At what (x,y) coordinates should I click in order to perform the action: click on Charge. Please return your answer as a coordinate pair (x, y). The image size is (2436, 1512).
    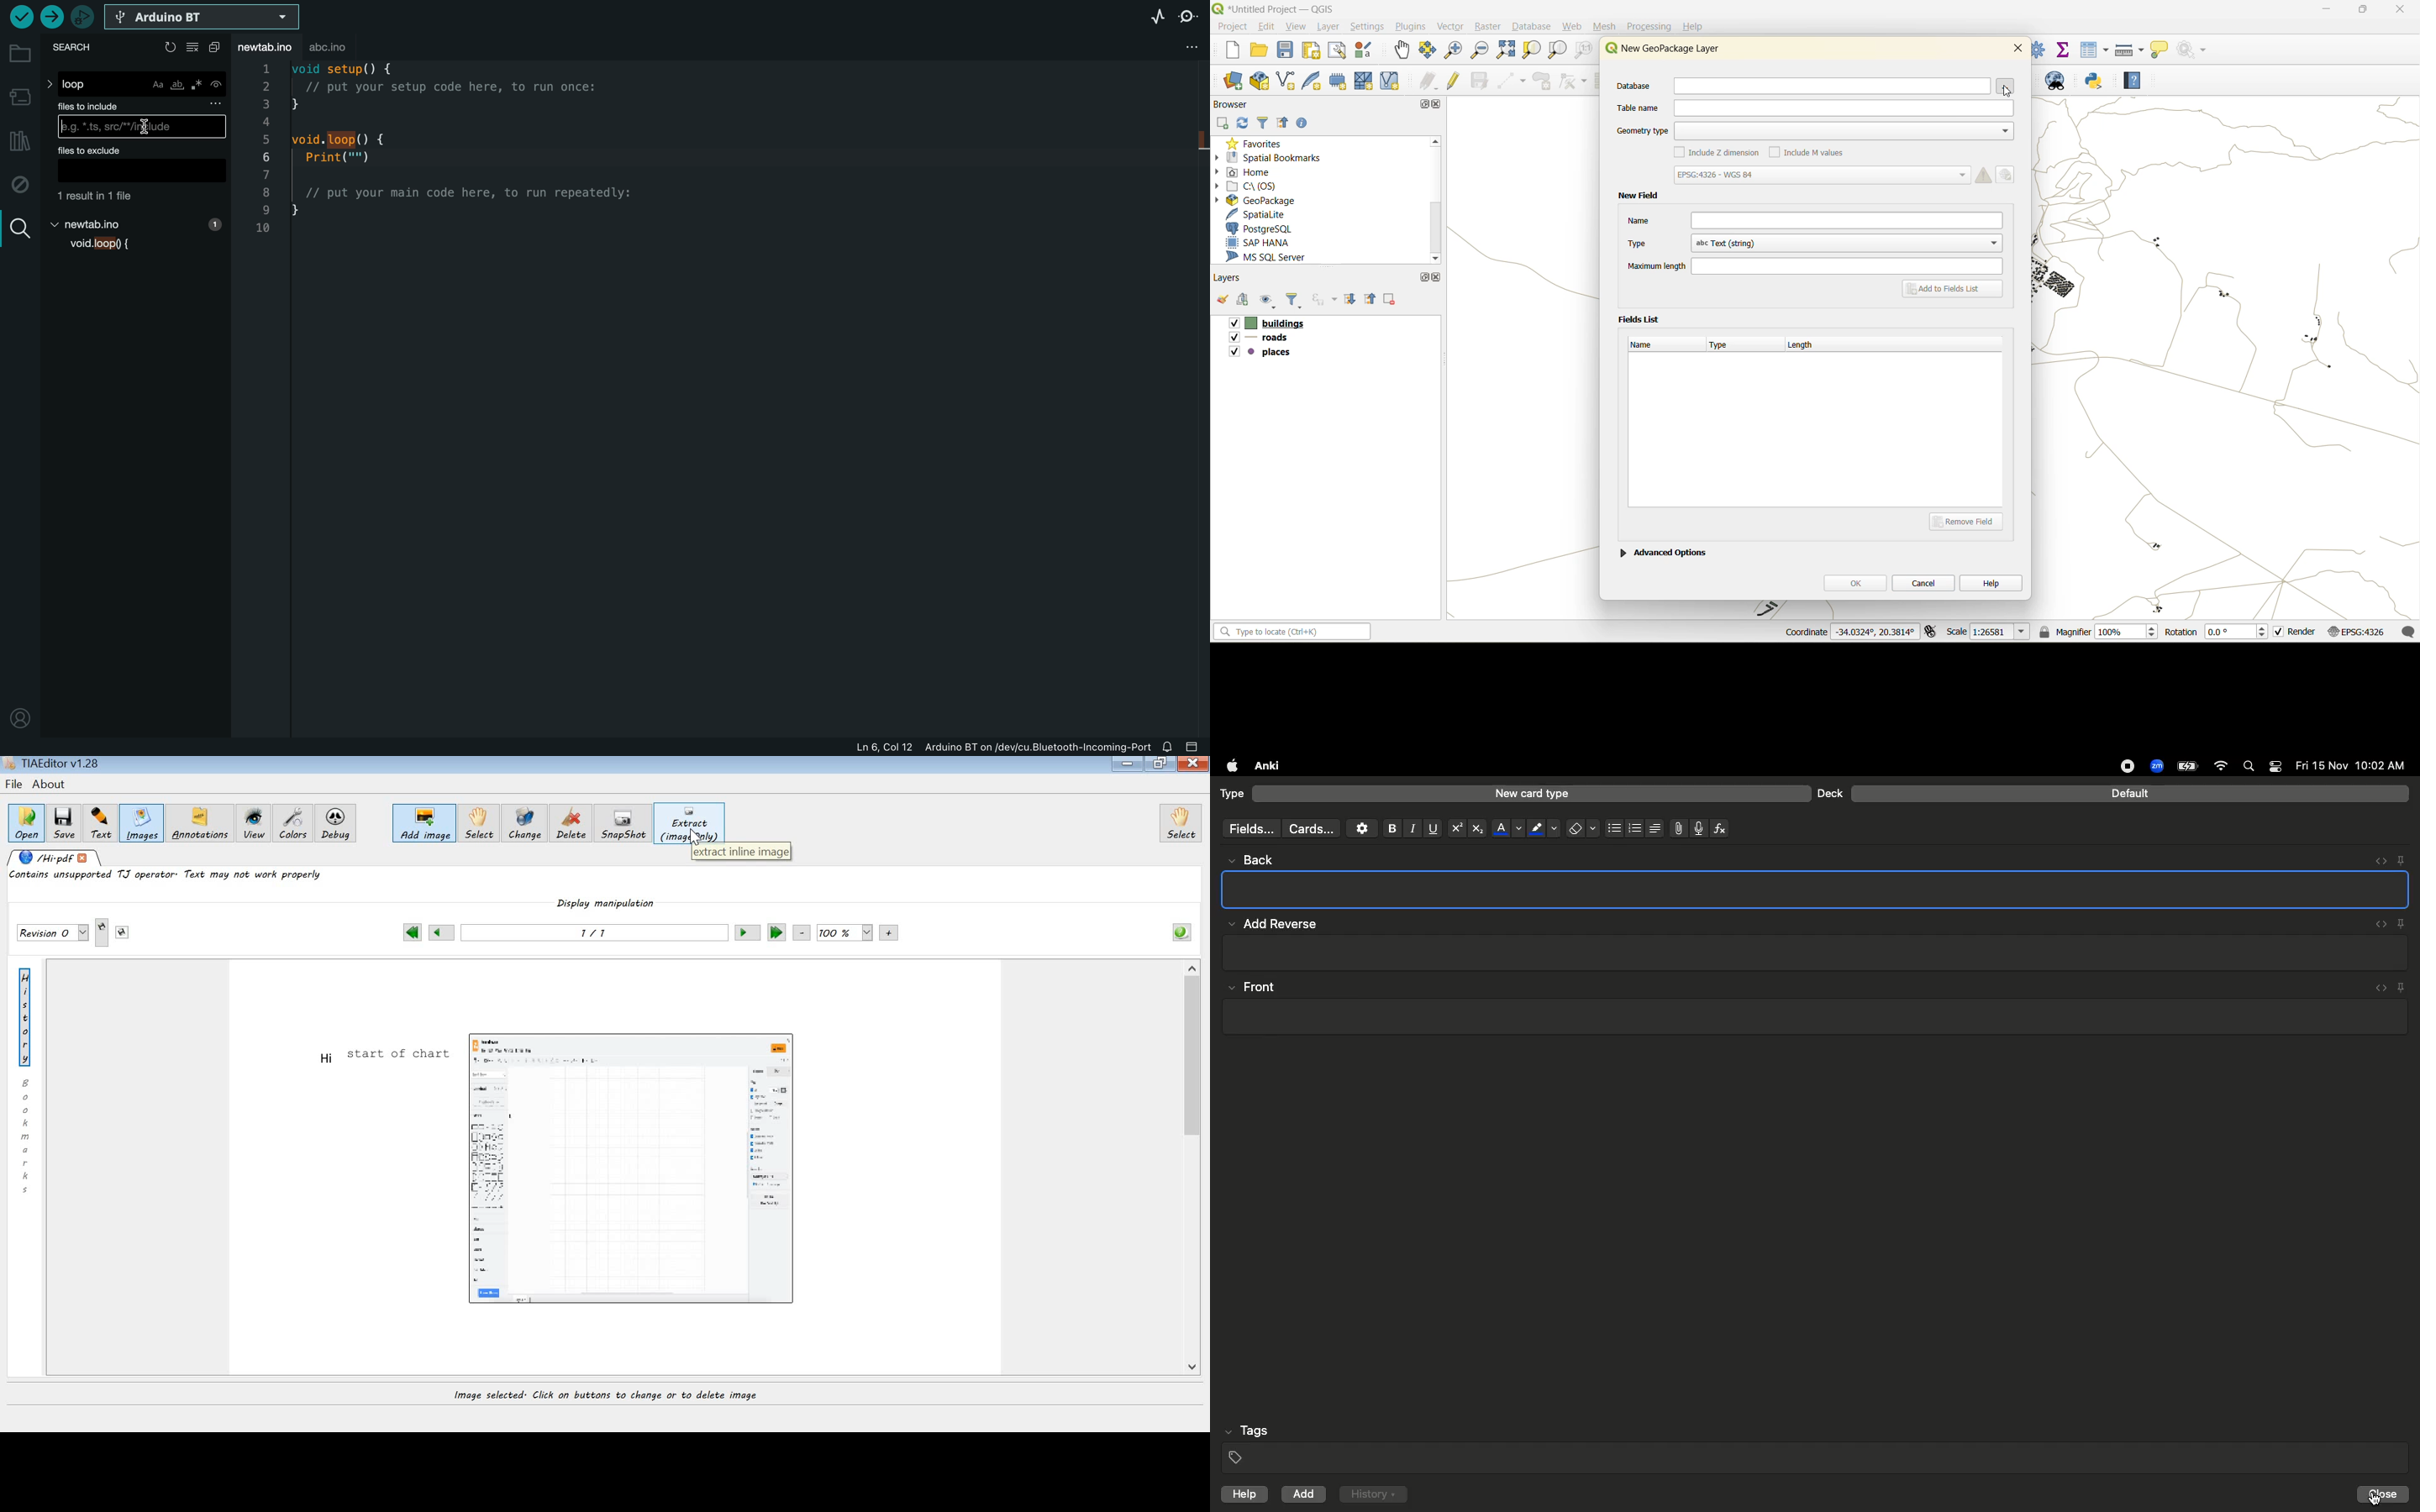
    Looking at the image, I should click on (2186, 766).